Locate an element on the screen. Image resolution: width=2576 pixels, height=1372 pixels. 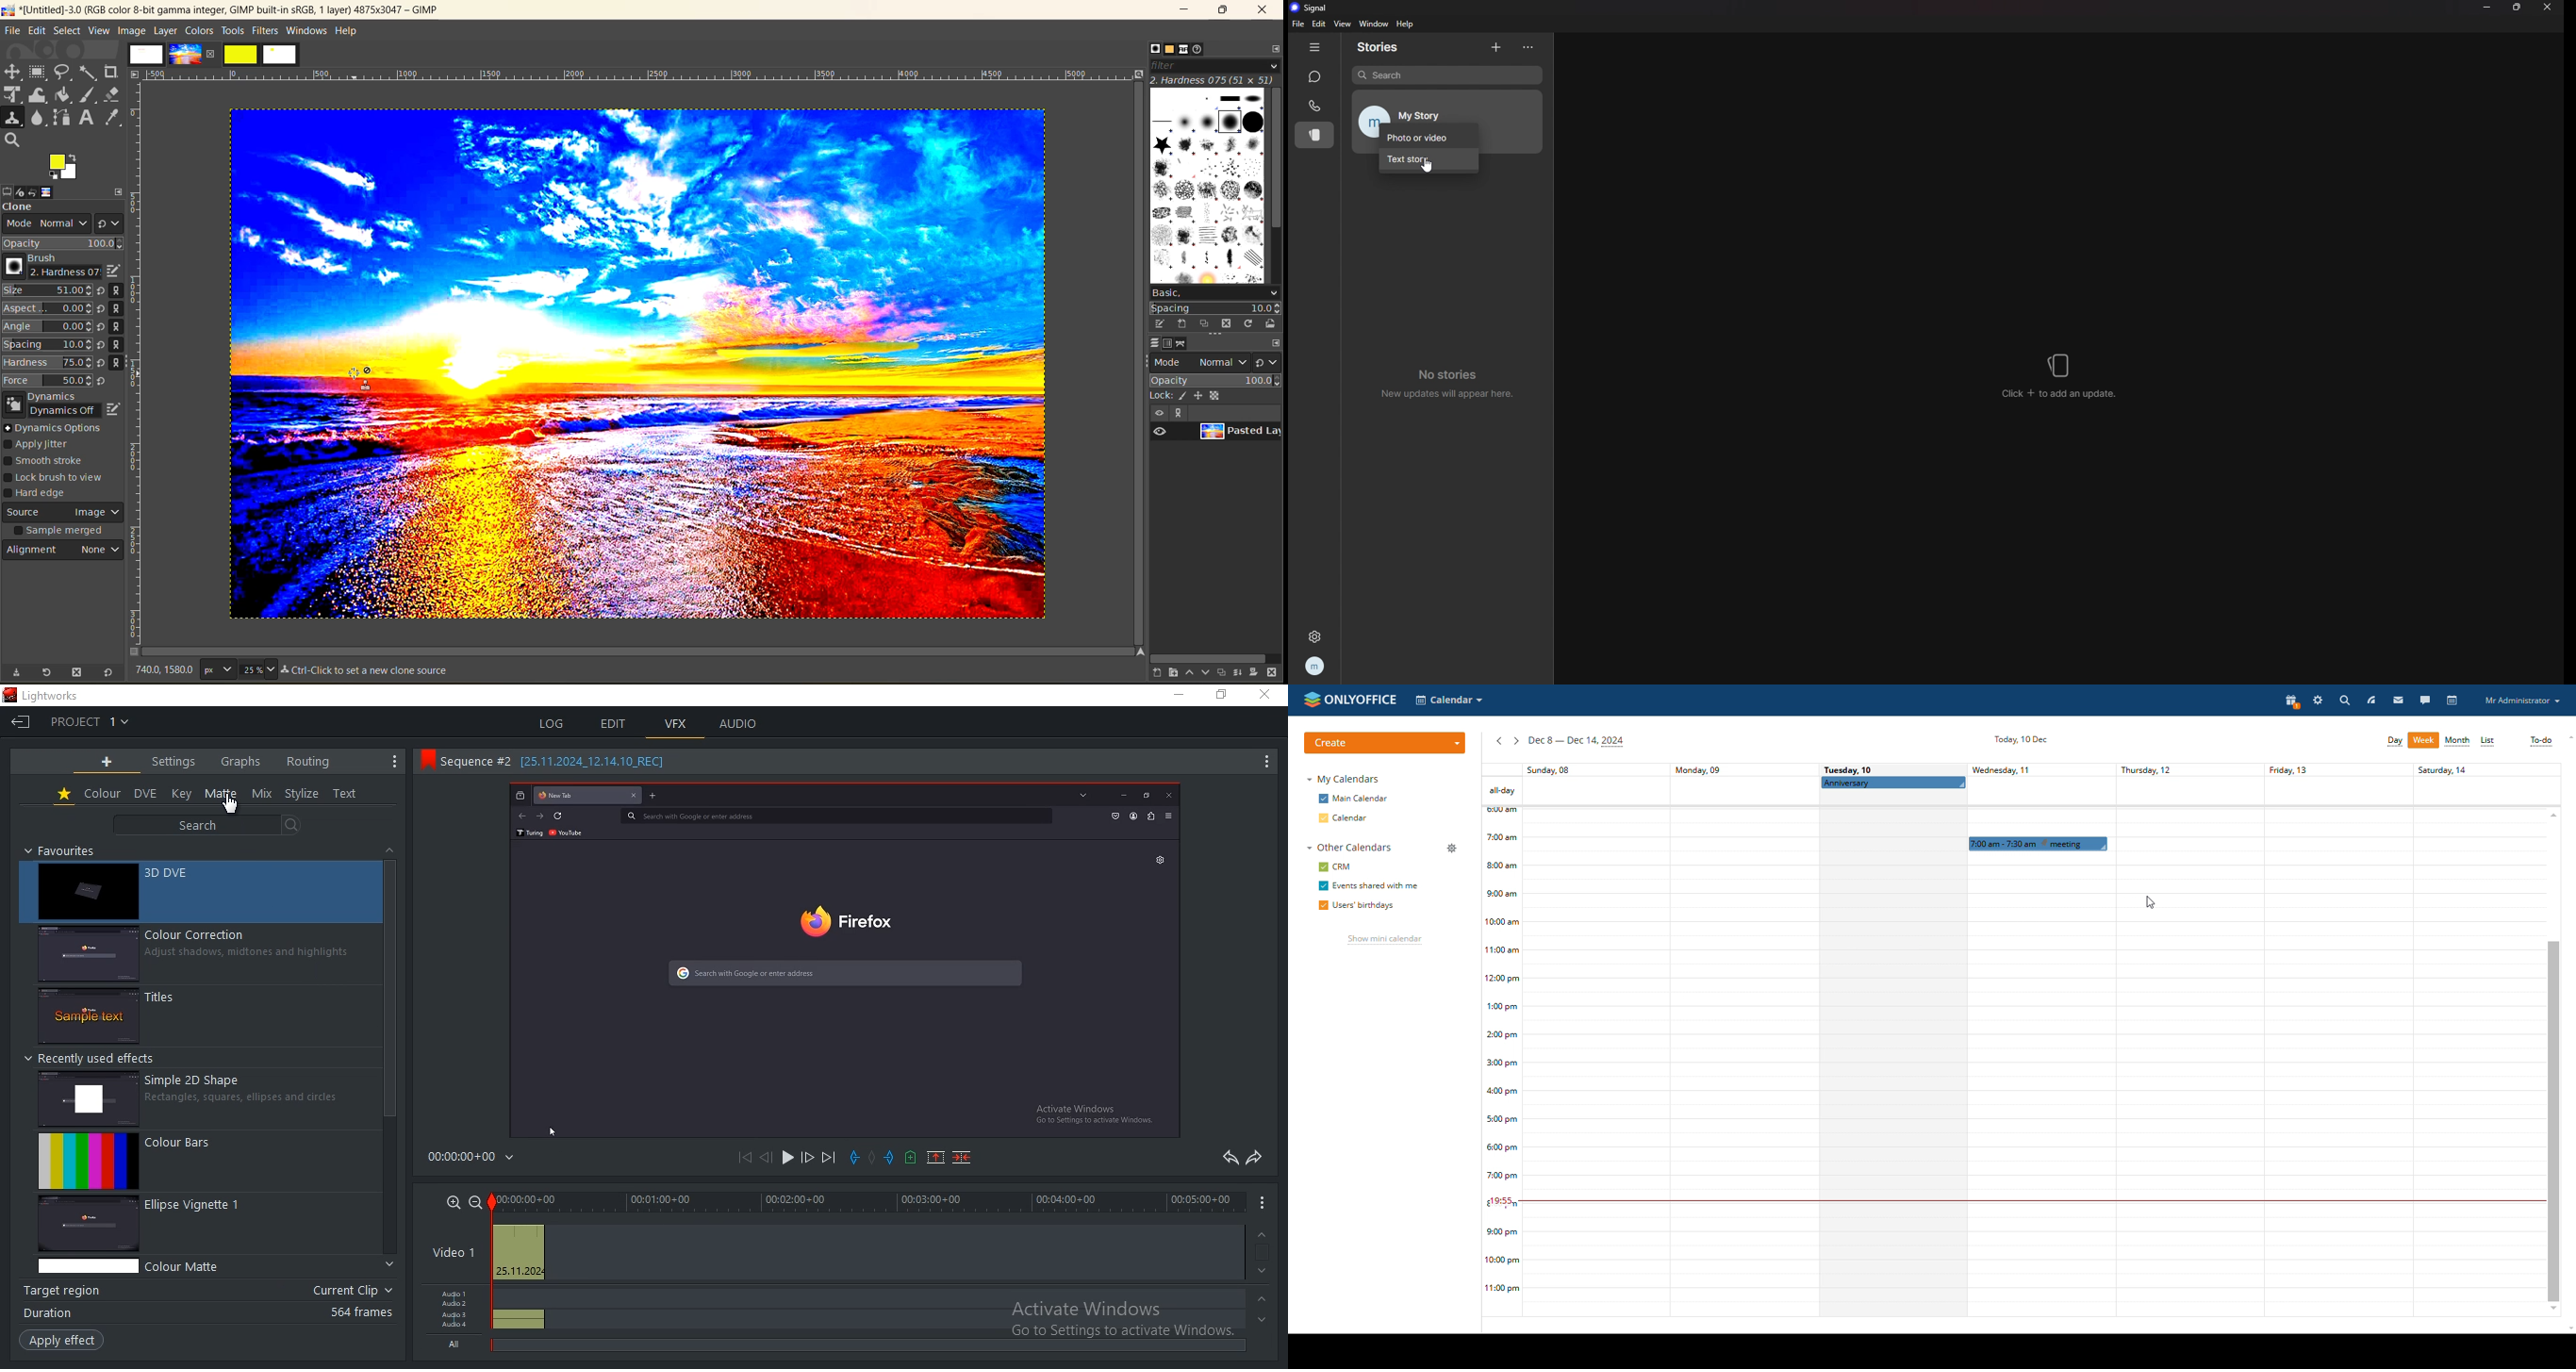
search is located at coordinates (203, 826).